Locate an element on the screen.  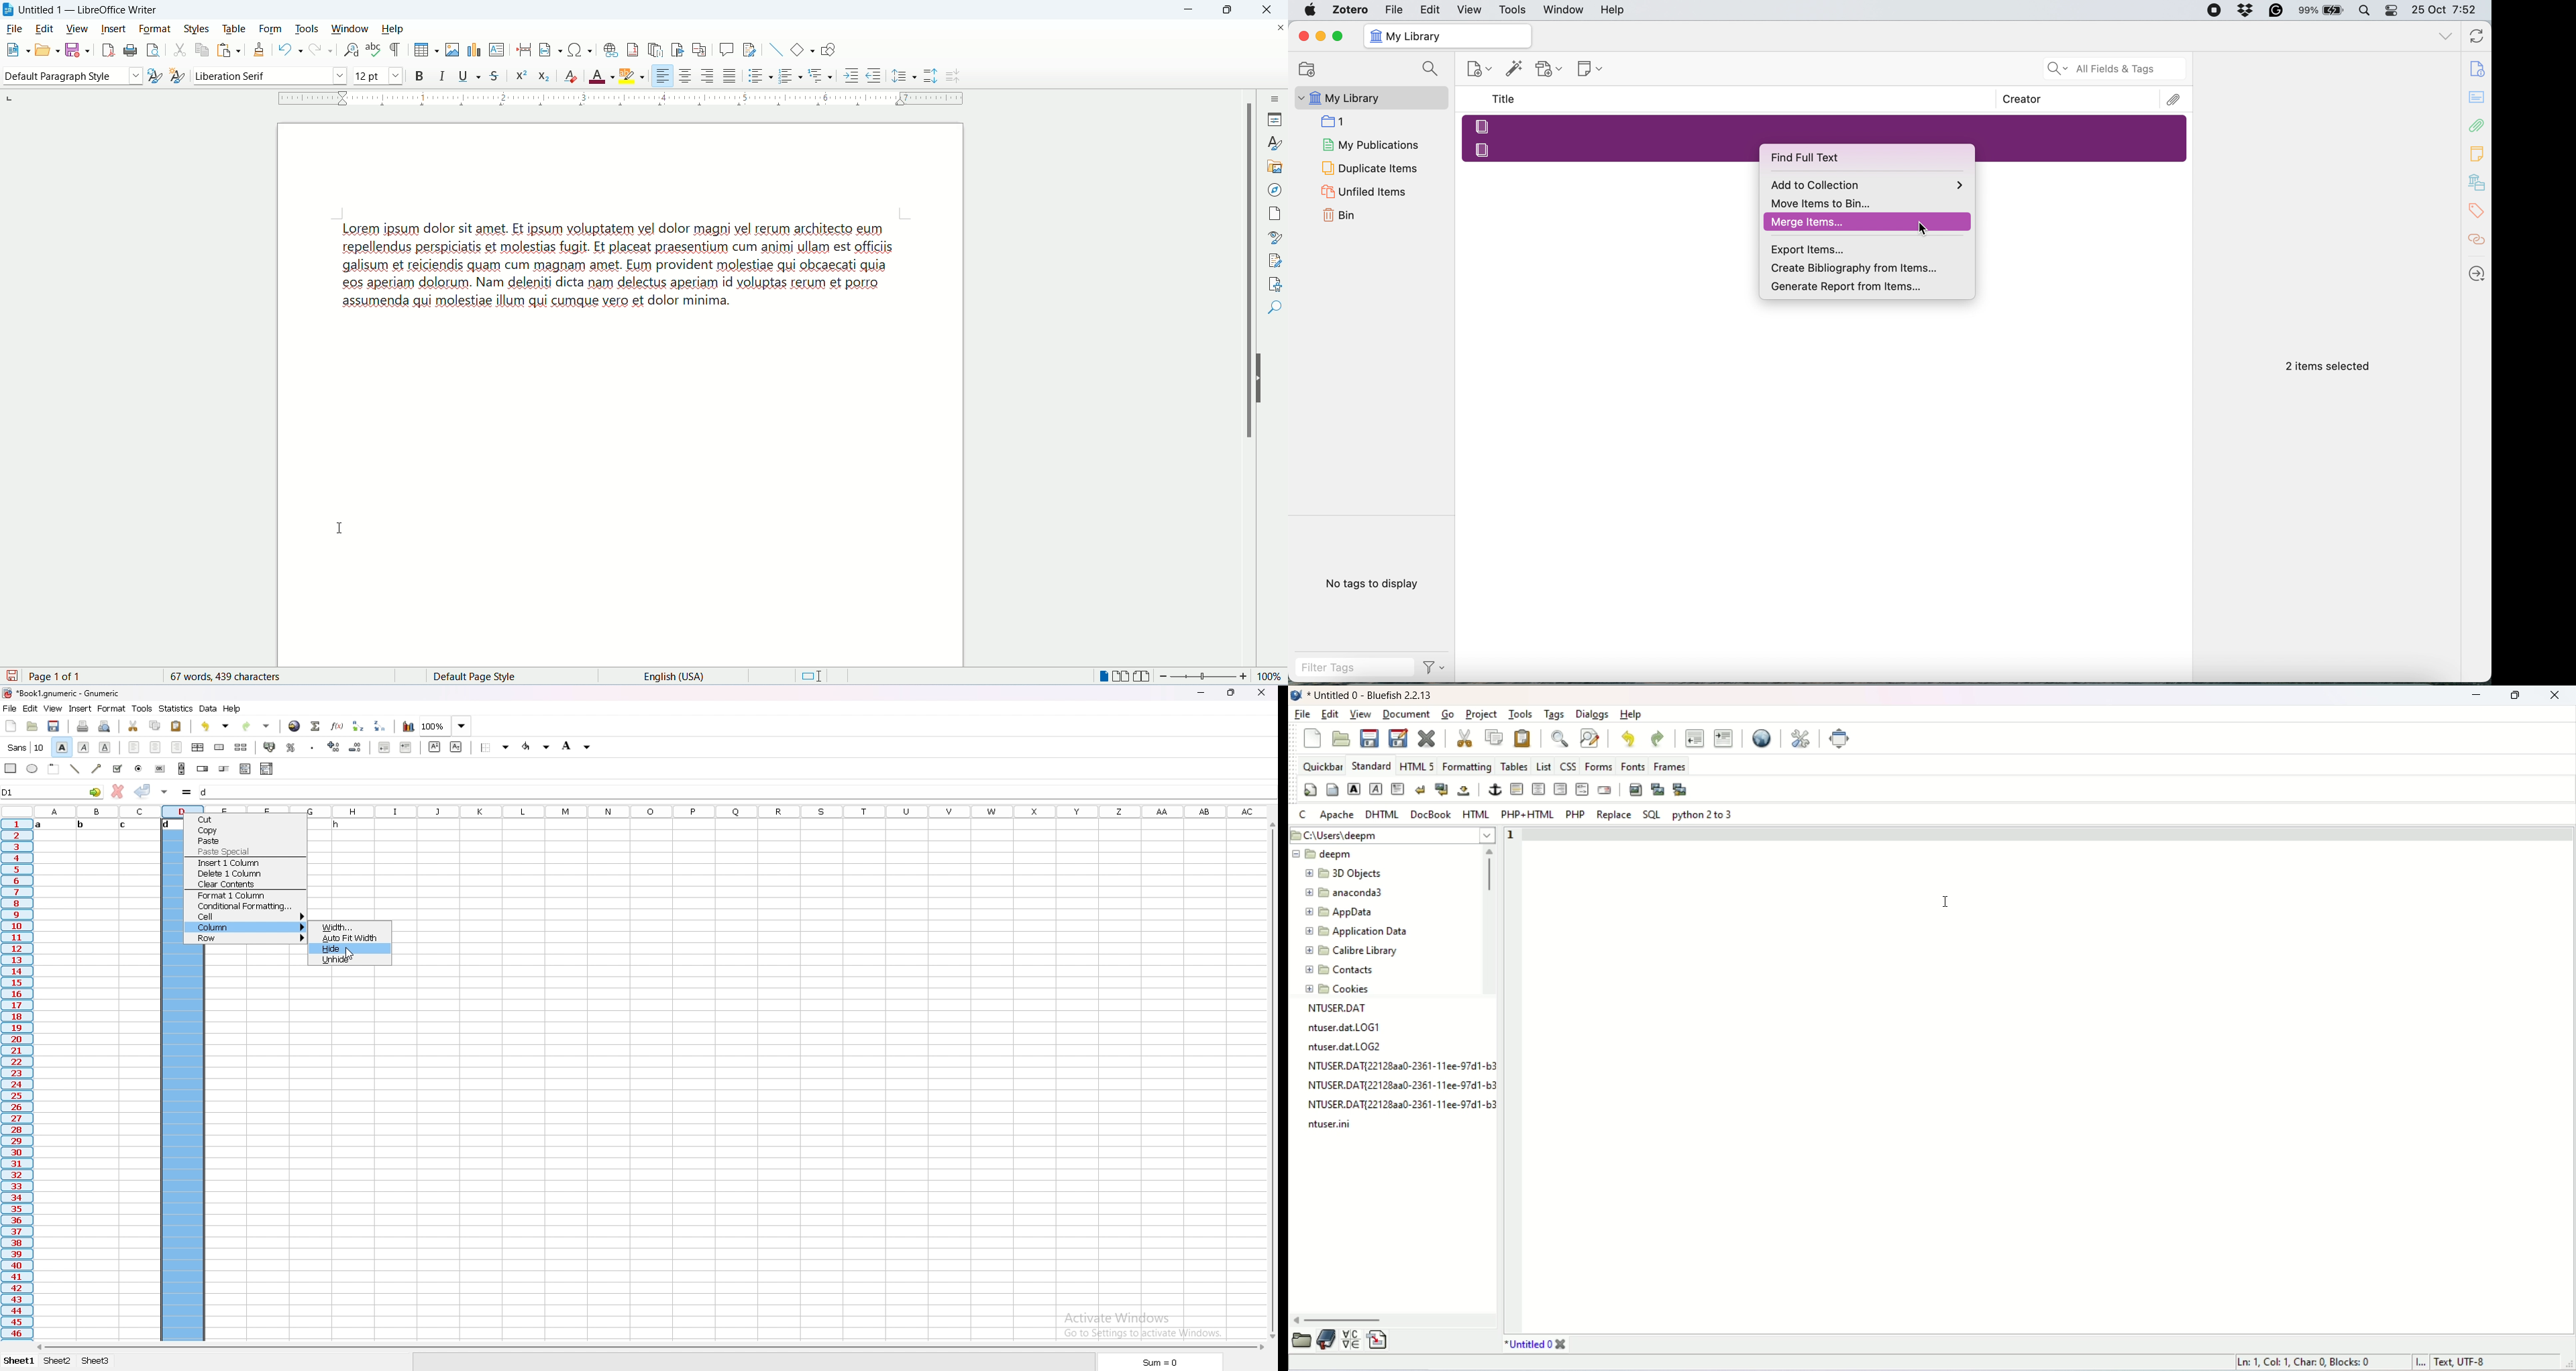
accept changes in all cells is located at coordinates (166, 793).